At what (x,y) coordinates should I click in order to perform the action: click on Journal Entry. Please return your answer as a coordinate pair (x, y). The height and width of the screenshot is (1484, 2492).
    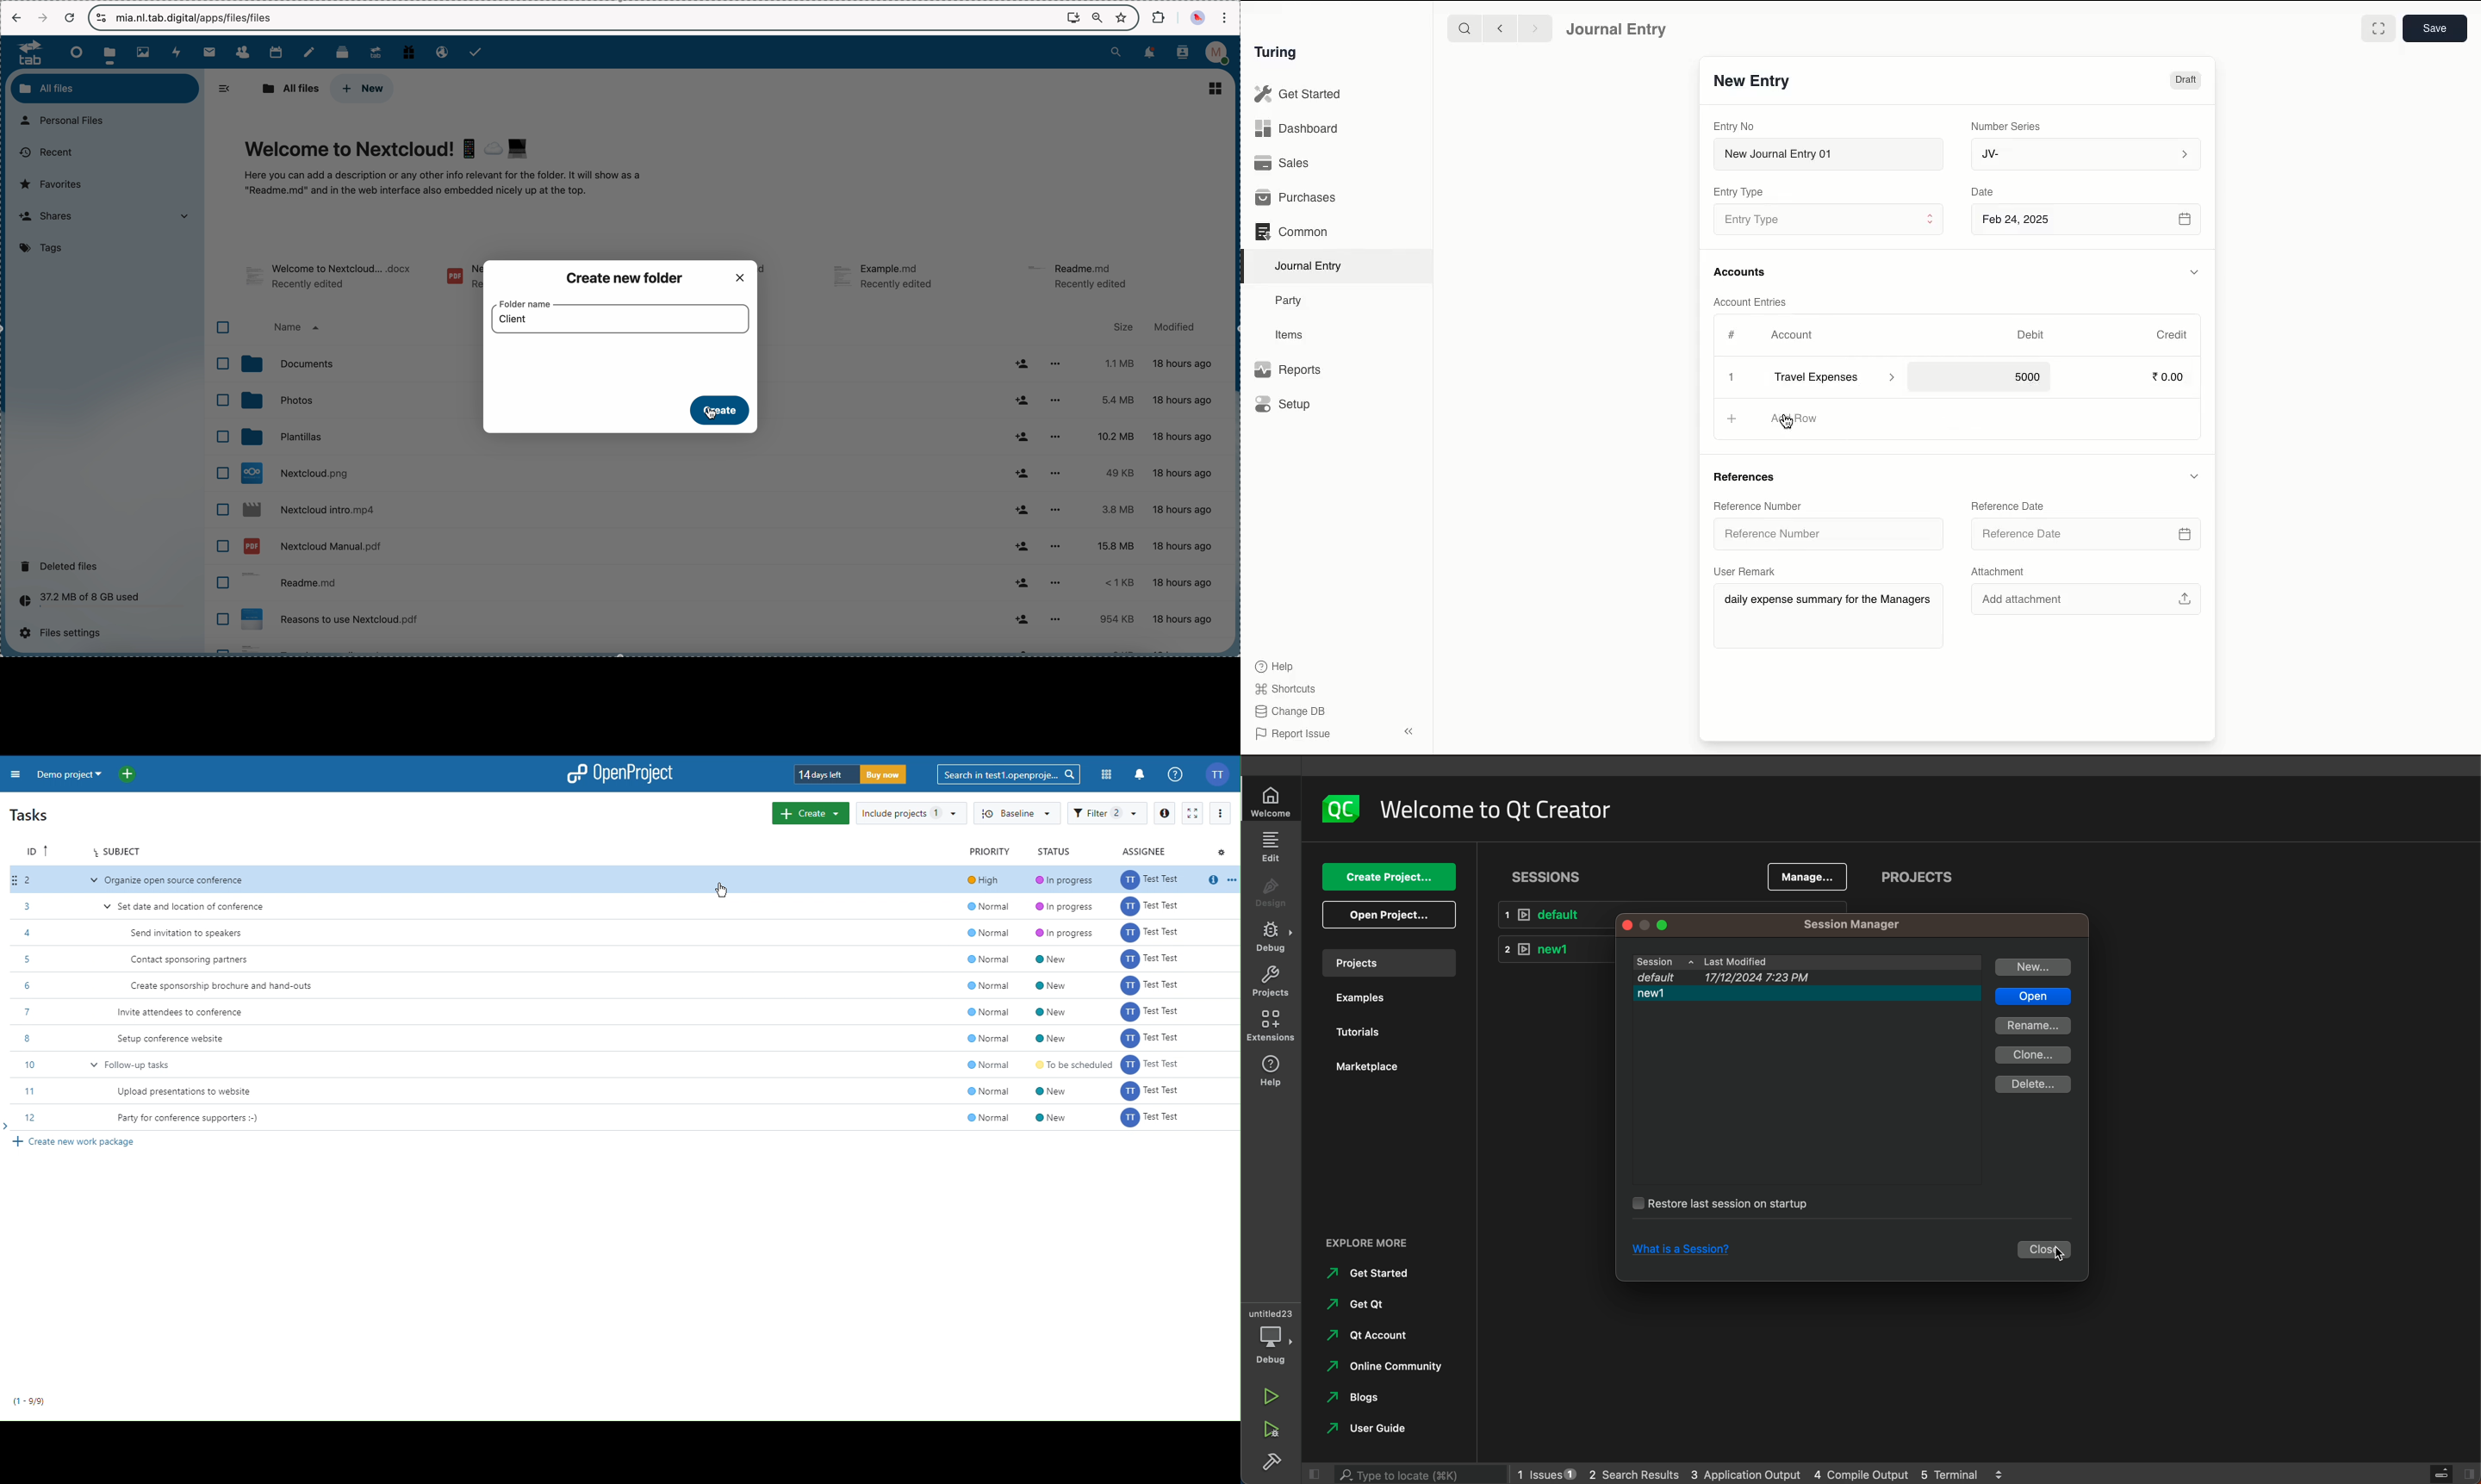
    Looking at the image, I should click on (1309, 267).